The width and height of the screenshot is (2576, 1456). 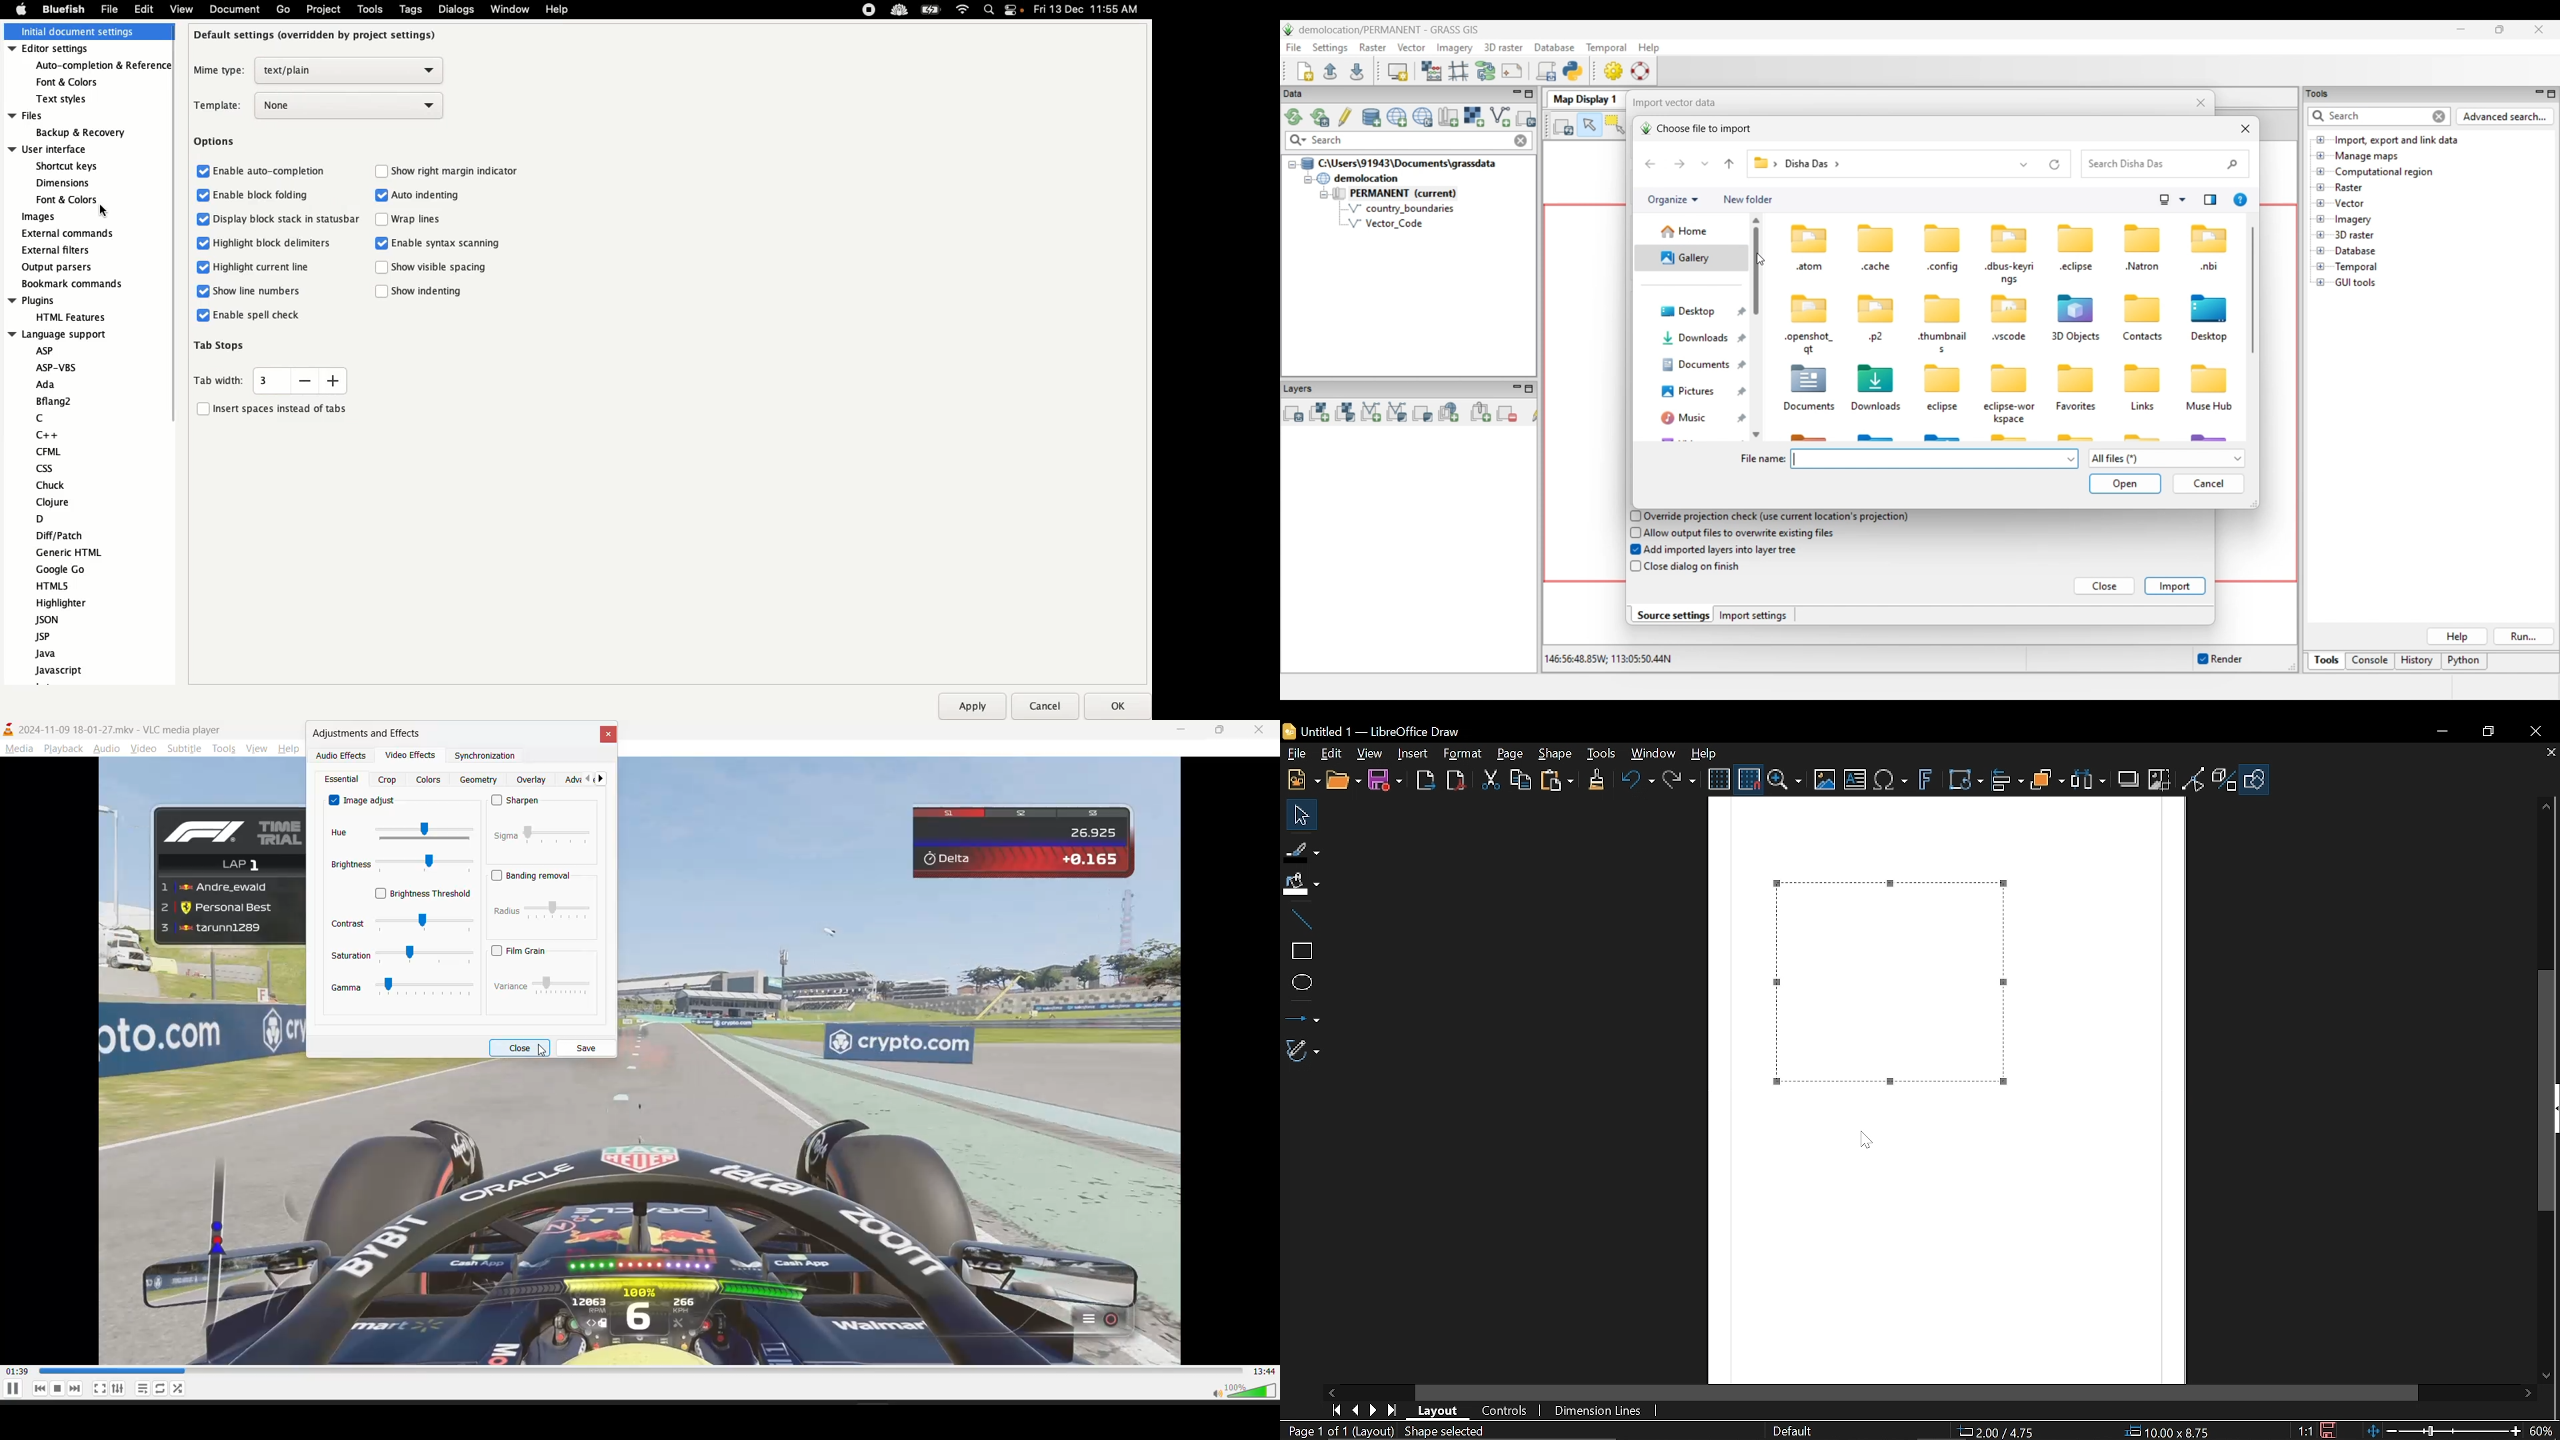 What do you see at coordinates (65, 749) in the screenshot?
I see `playback` at bounding box center [65, 749].